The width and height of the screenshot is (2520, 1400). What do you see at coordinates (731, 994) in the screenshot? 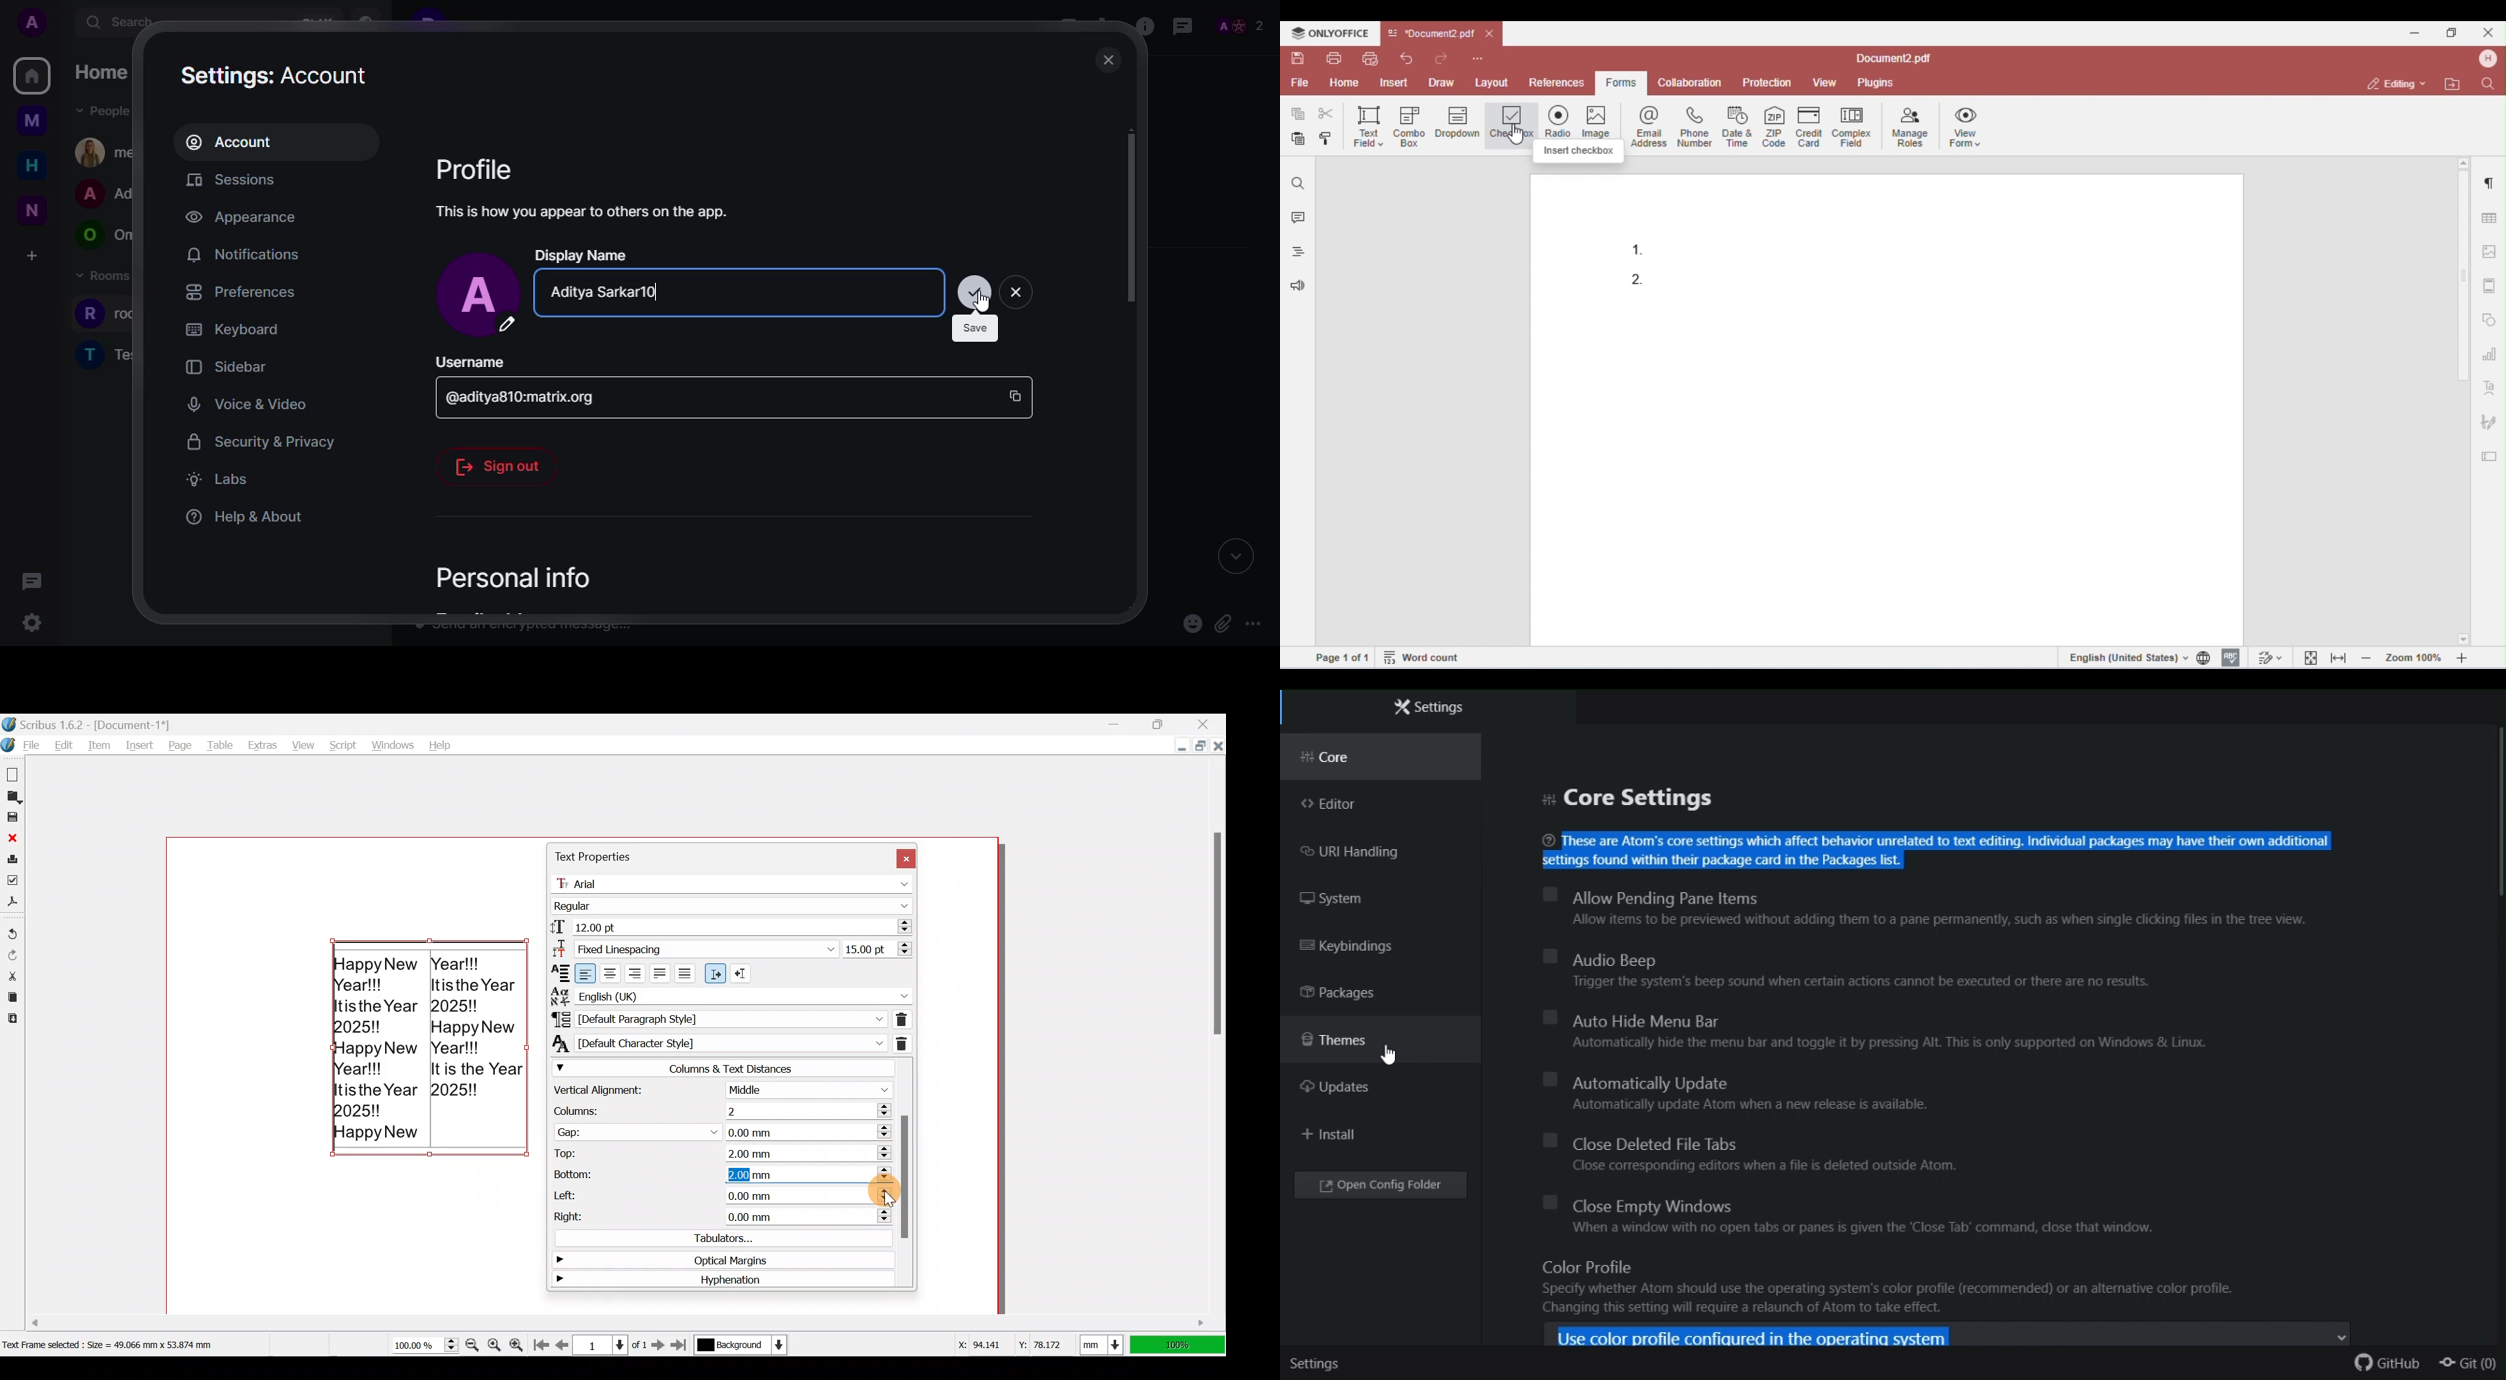
I see `Text language` at bounding box center [731, 994].